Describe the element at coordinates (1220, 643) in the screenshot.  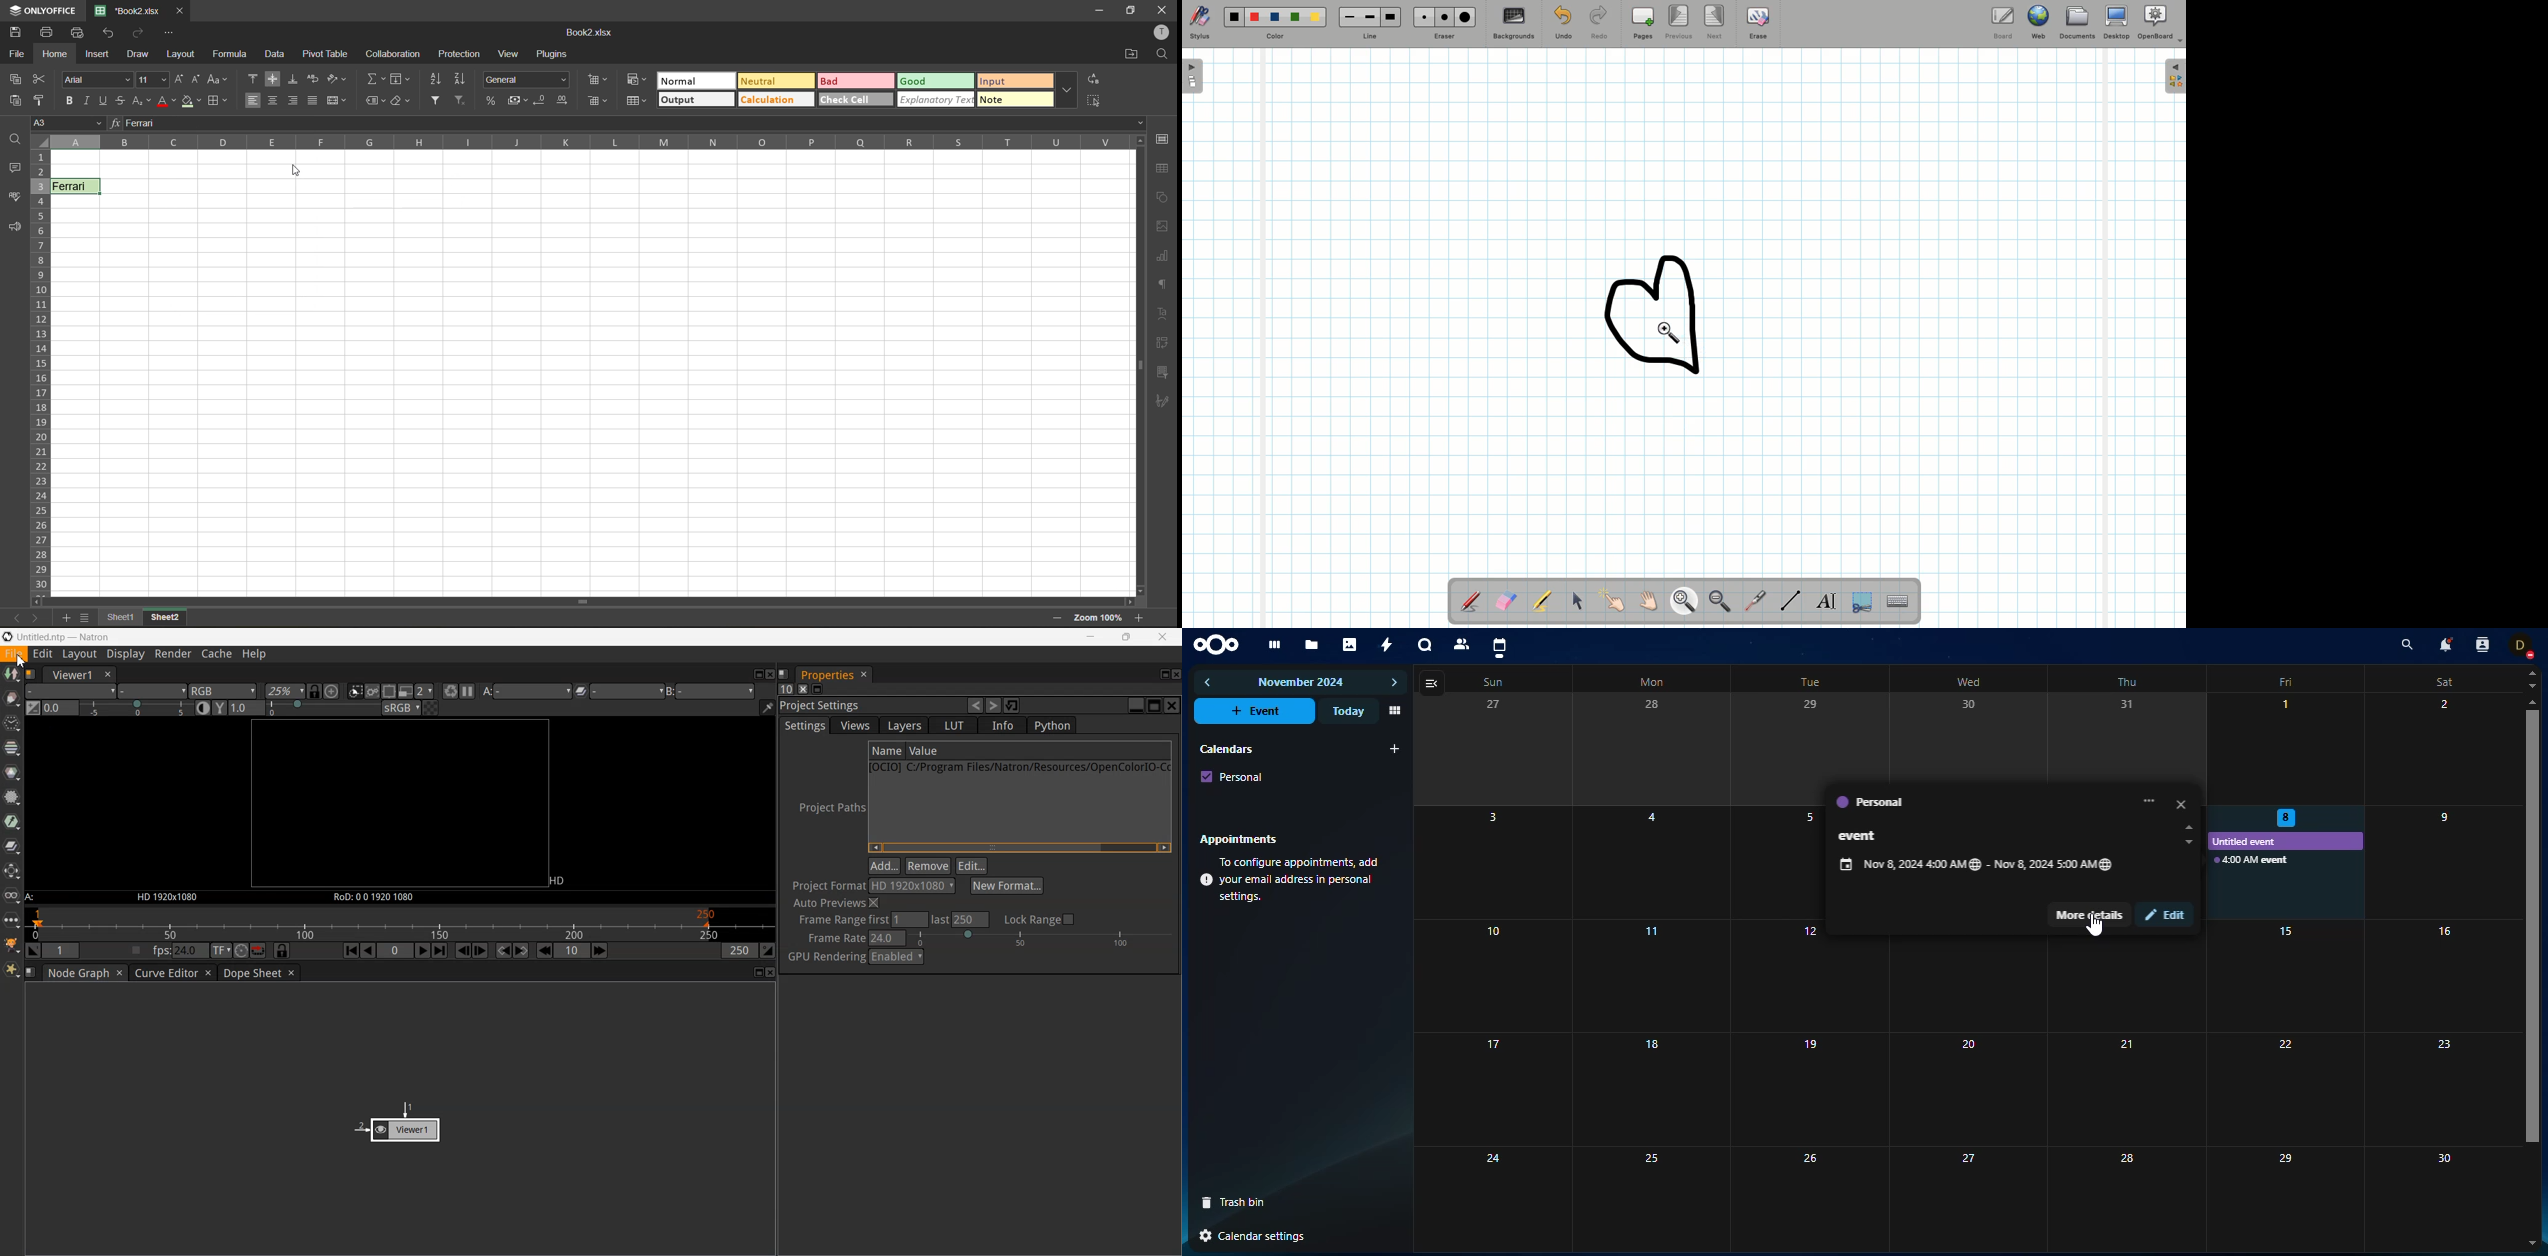
I see `nextcloud` at that location.